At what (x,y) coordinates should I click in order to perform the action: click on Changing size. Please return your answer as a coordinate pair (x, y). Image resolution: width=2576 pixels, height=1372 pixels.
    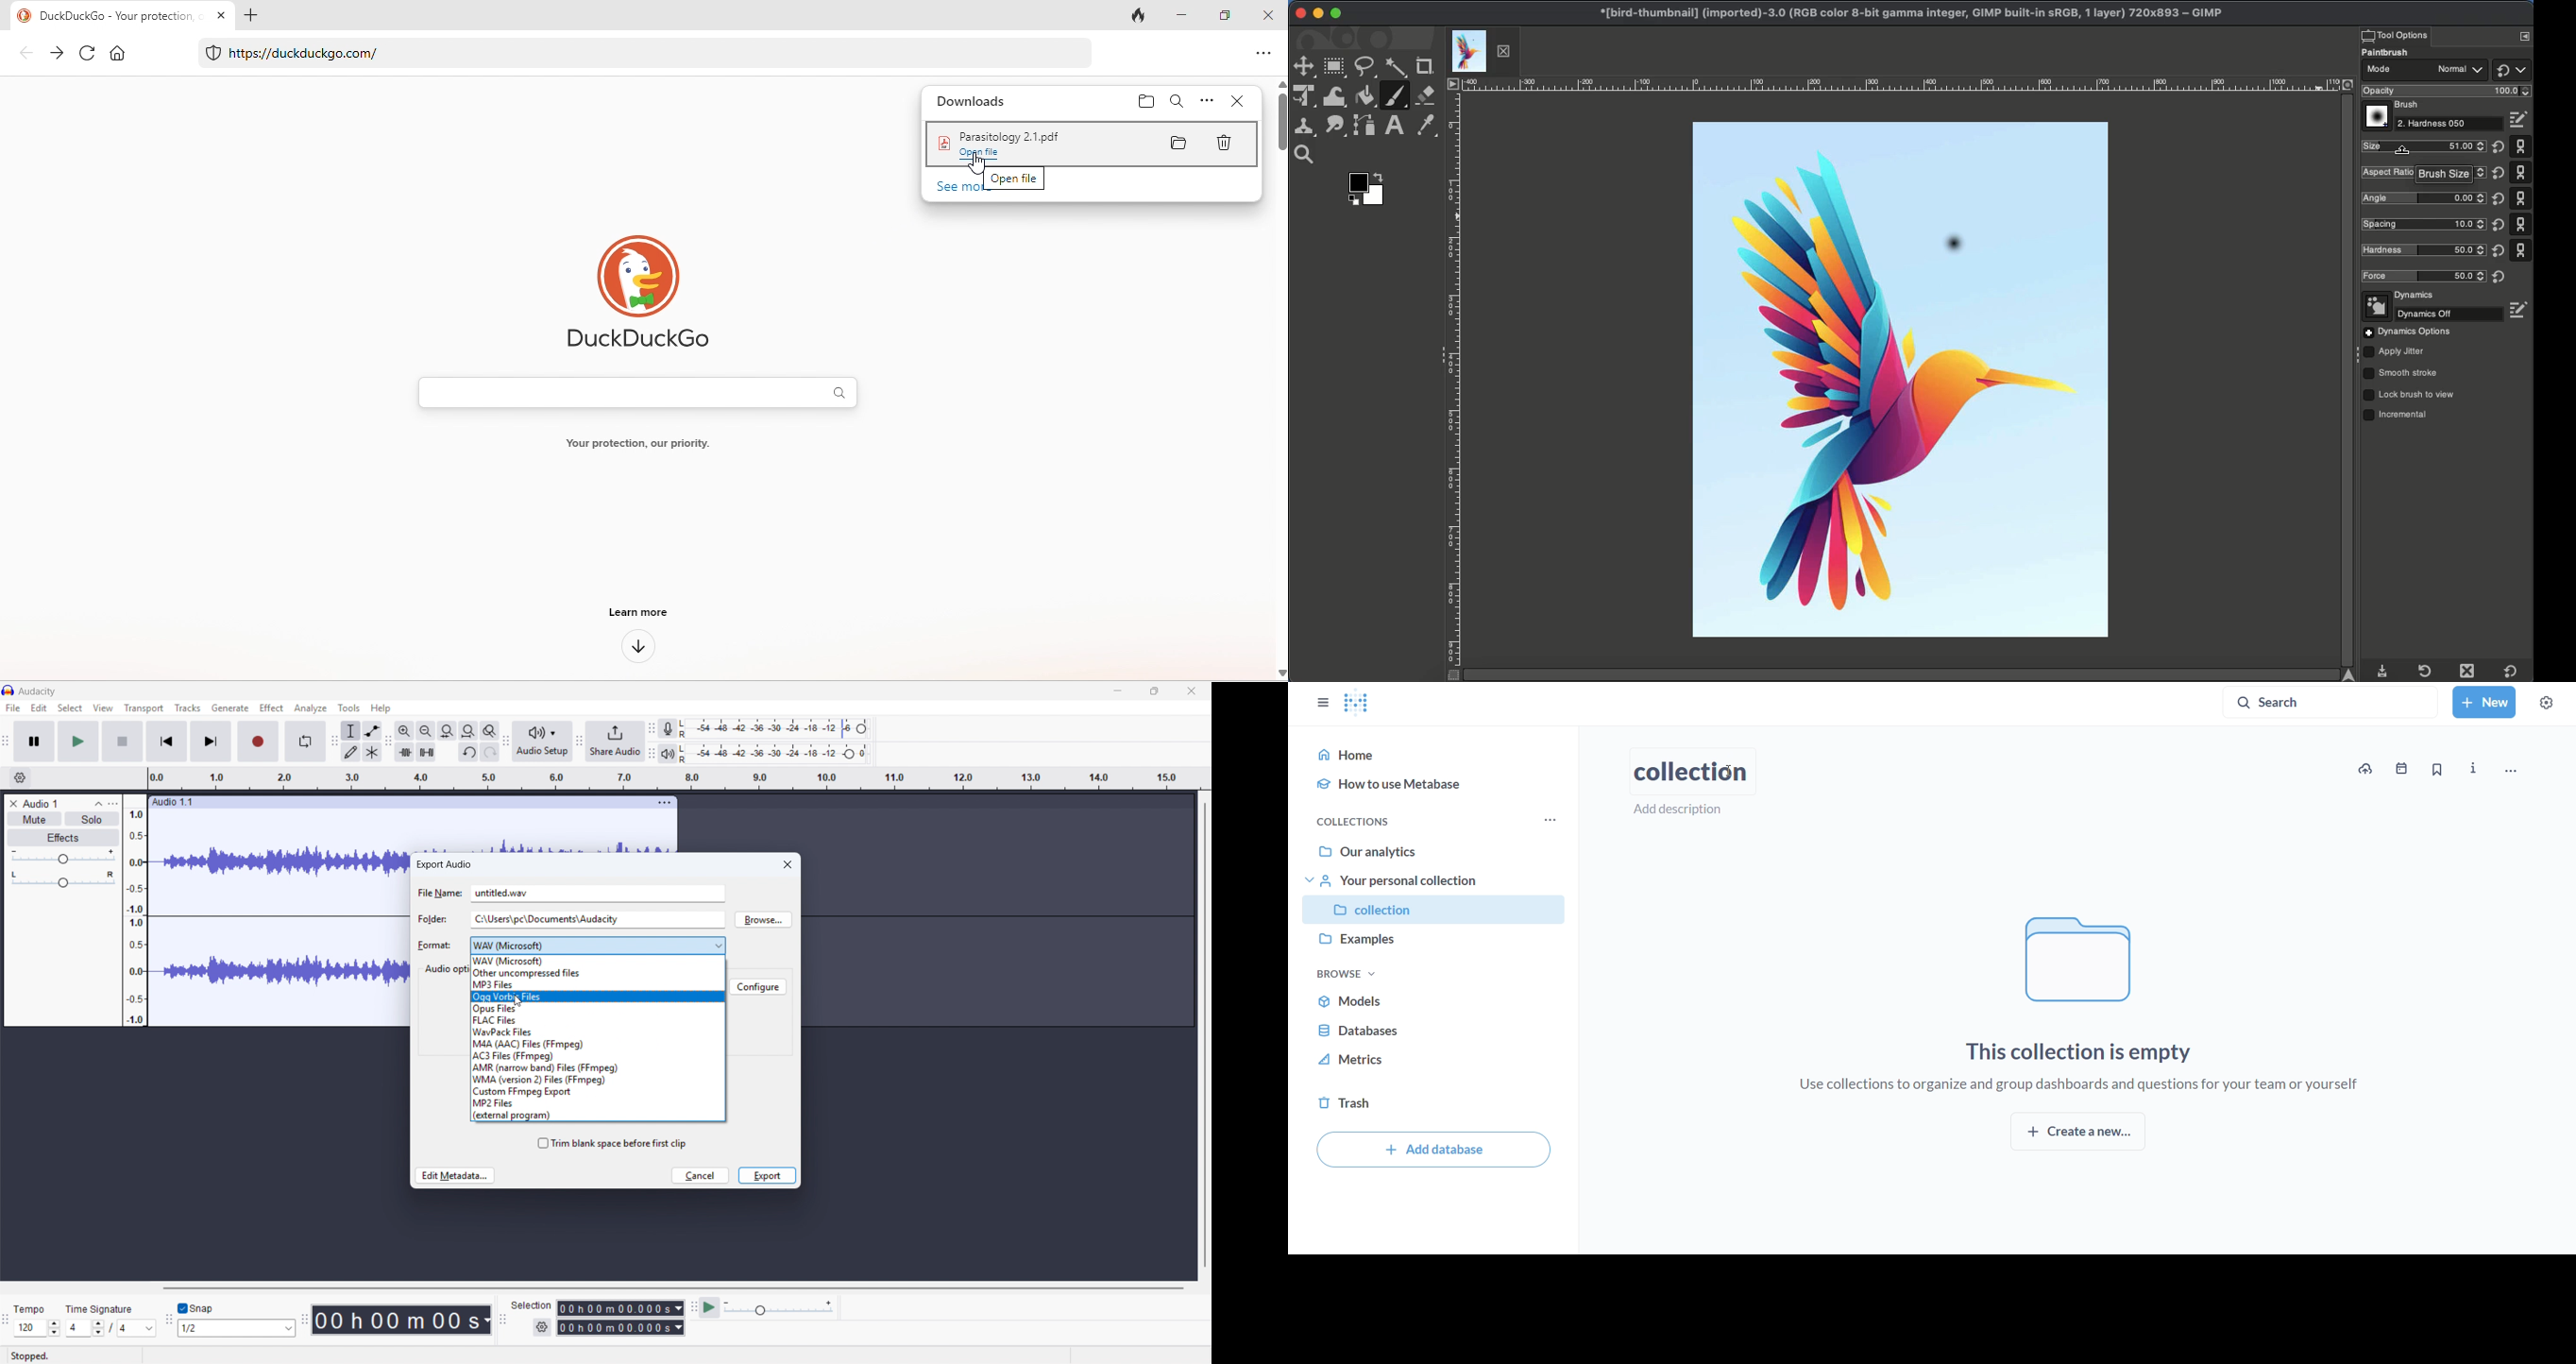
    Looking at the image, I should click on (2403, 149).